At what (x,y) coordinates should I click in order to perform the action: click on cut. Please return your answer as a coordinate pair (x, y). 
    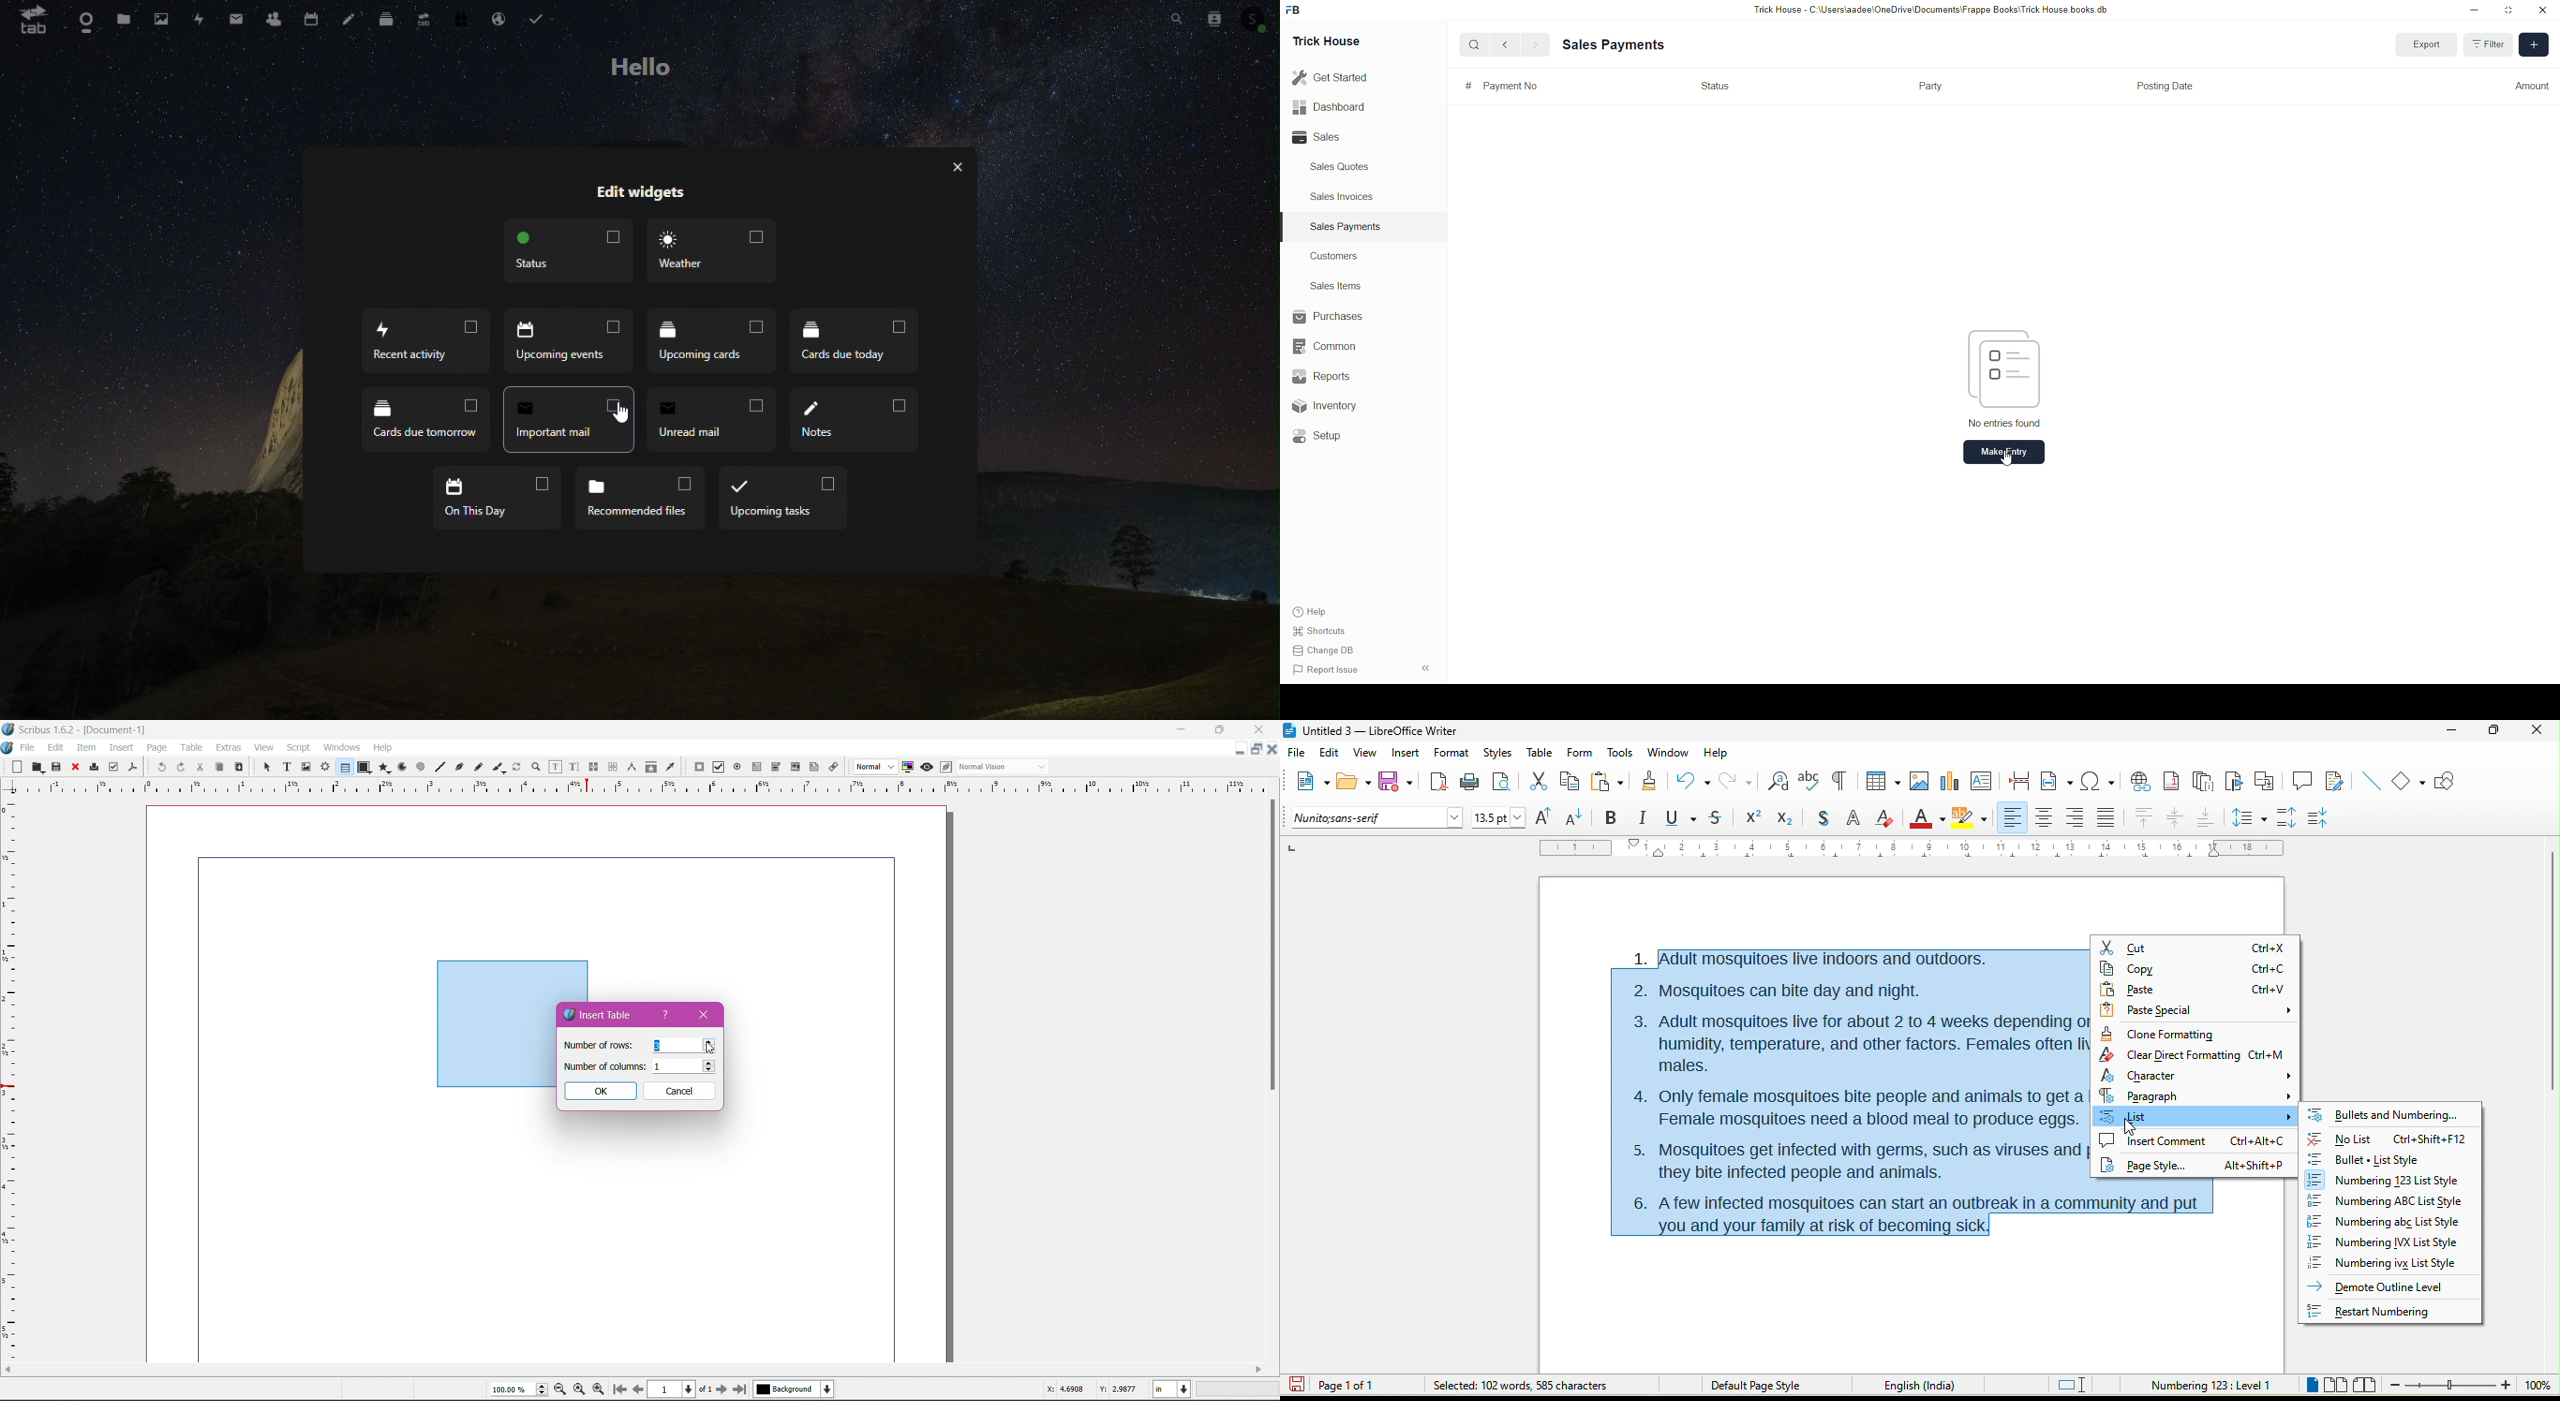
    Looking at the image, I should click on (2195, 944).